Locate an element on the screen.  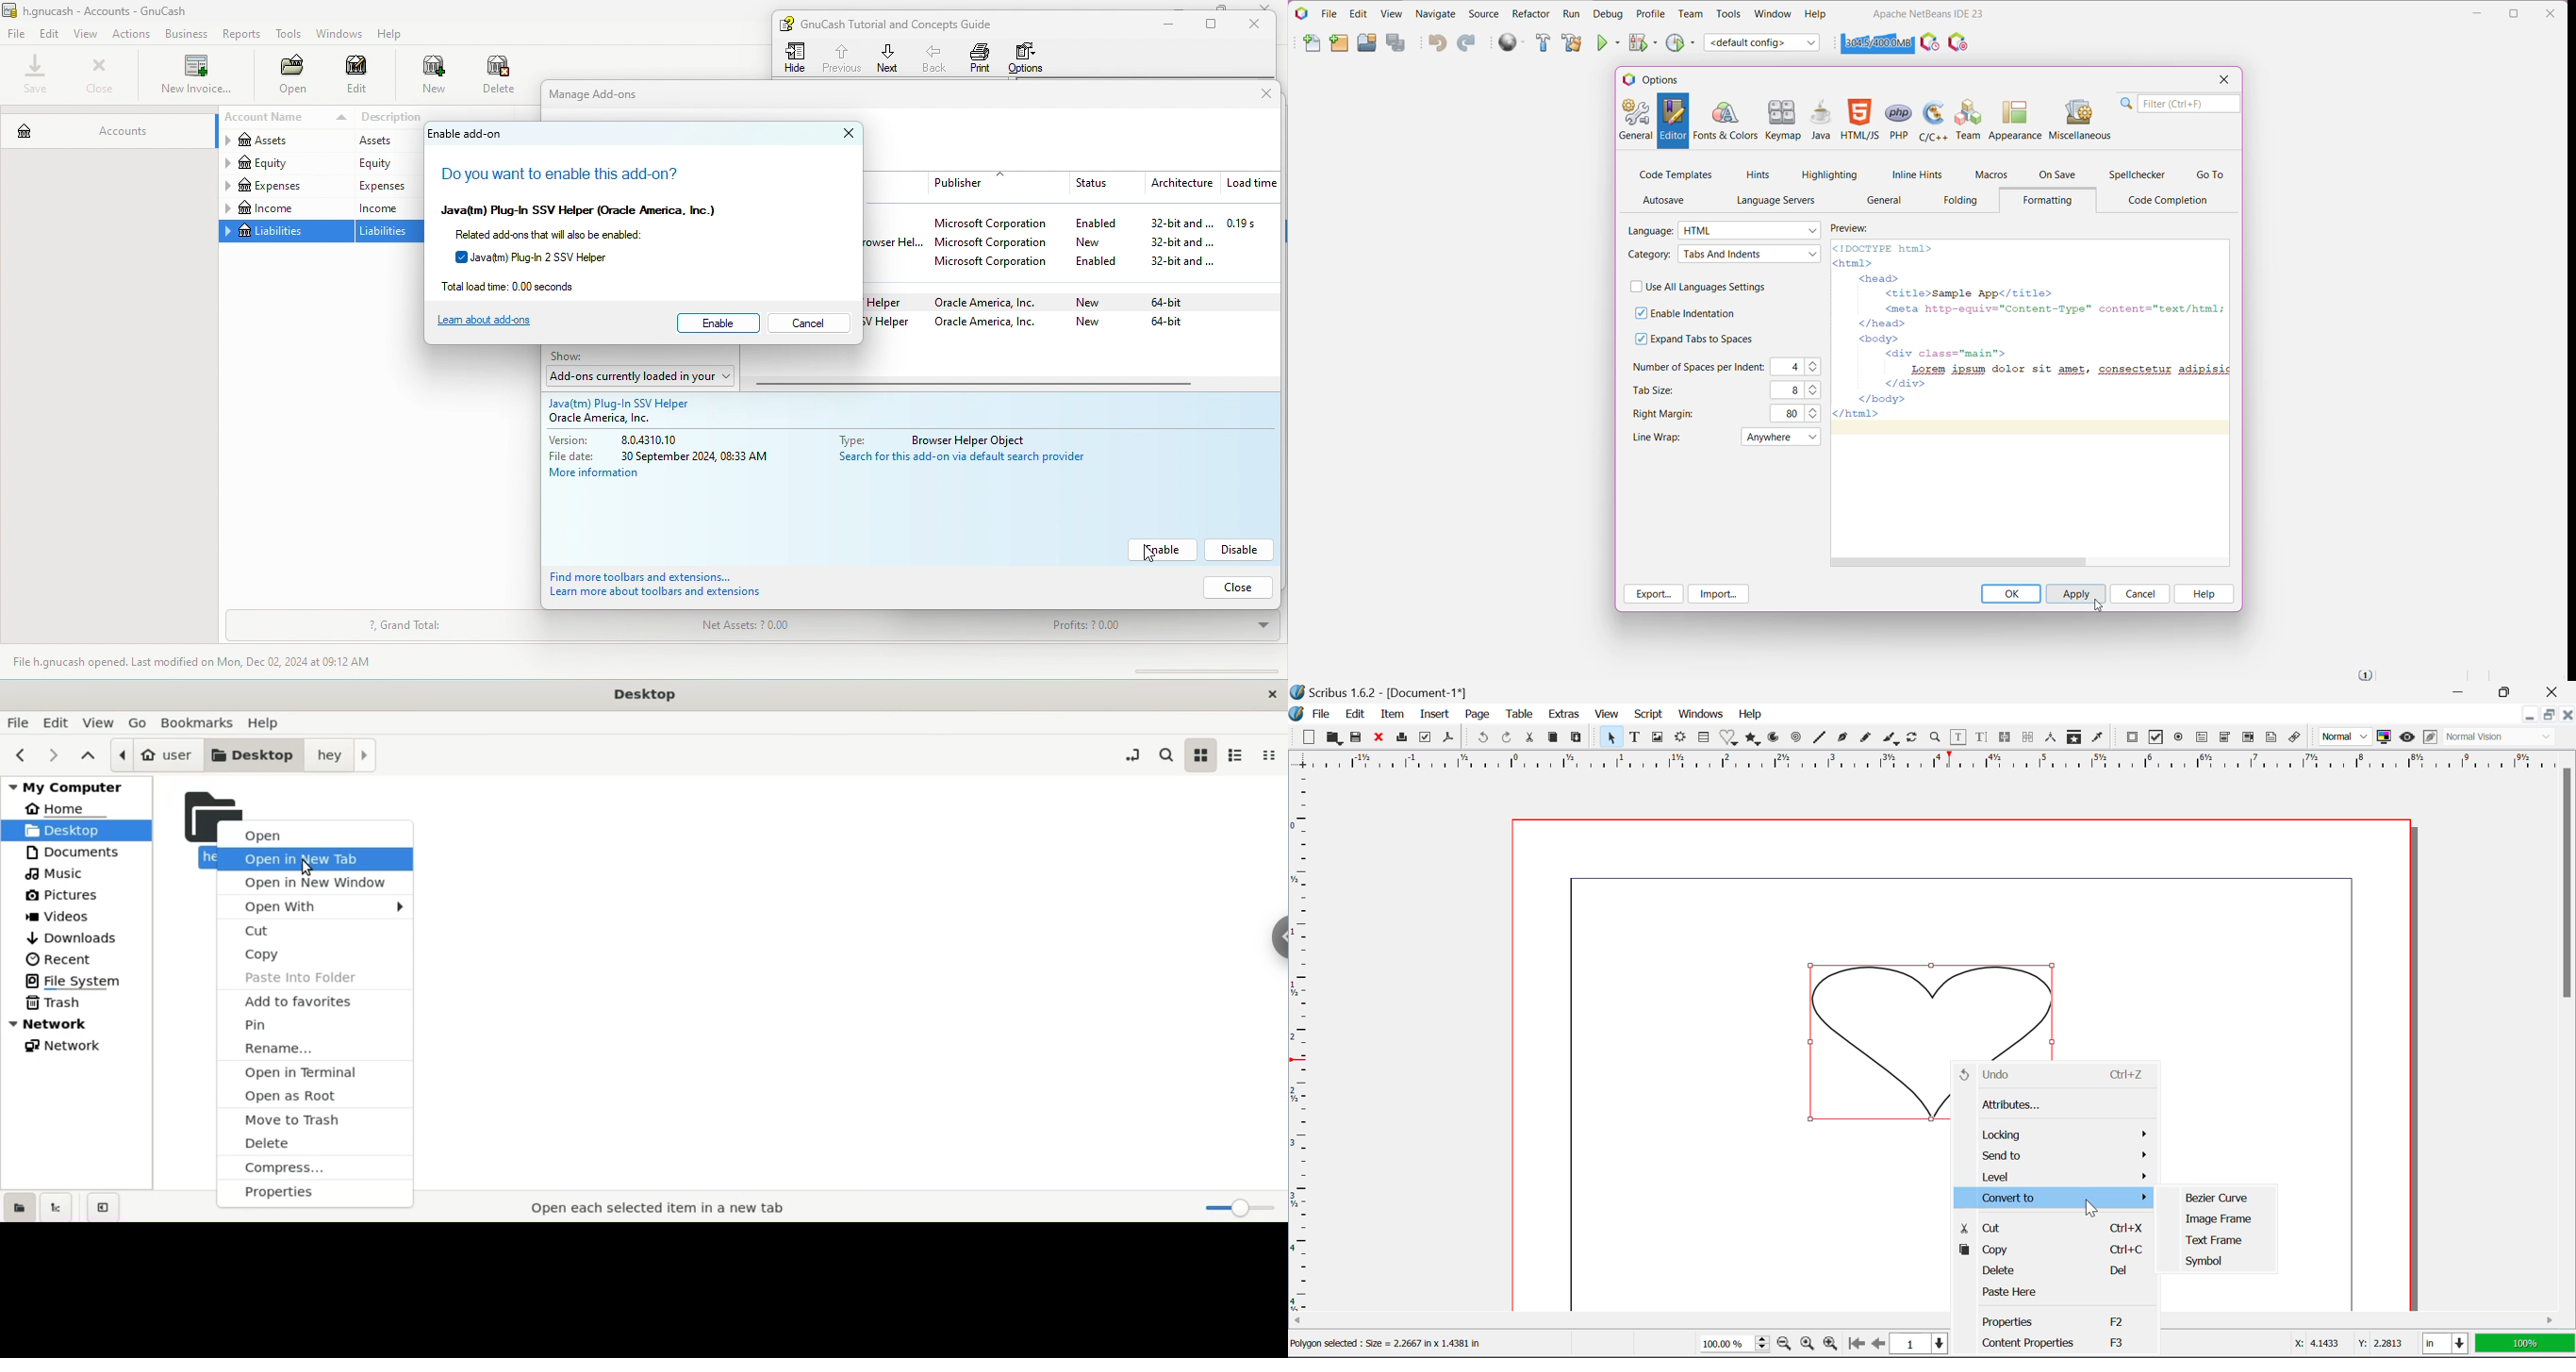
64 bit is located at coordinates (1173, 301).